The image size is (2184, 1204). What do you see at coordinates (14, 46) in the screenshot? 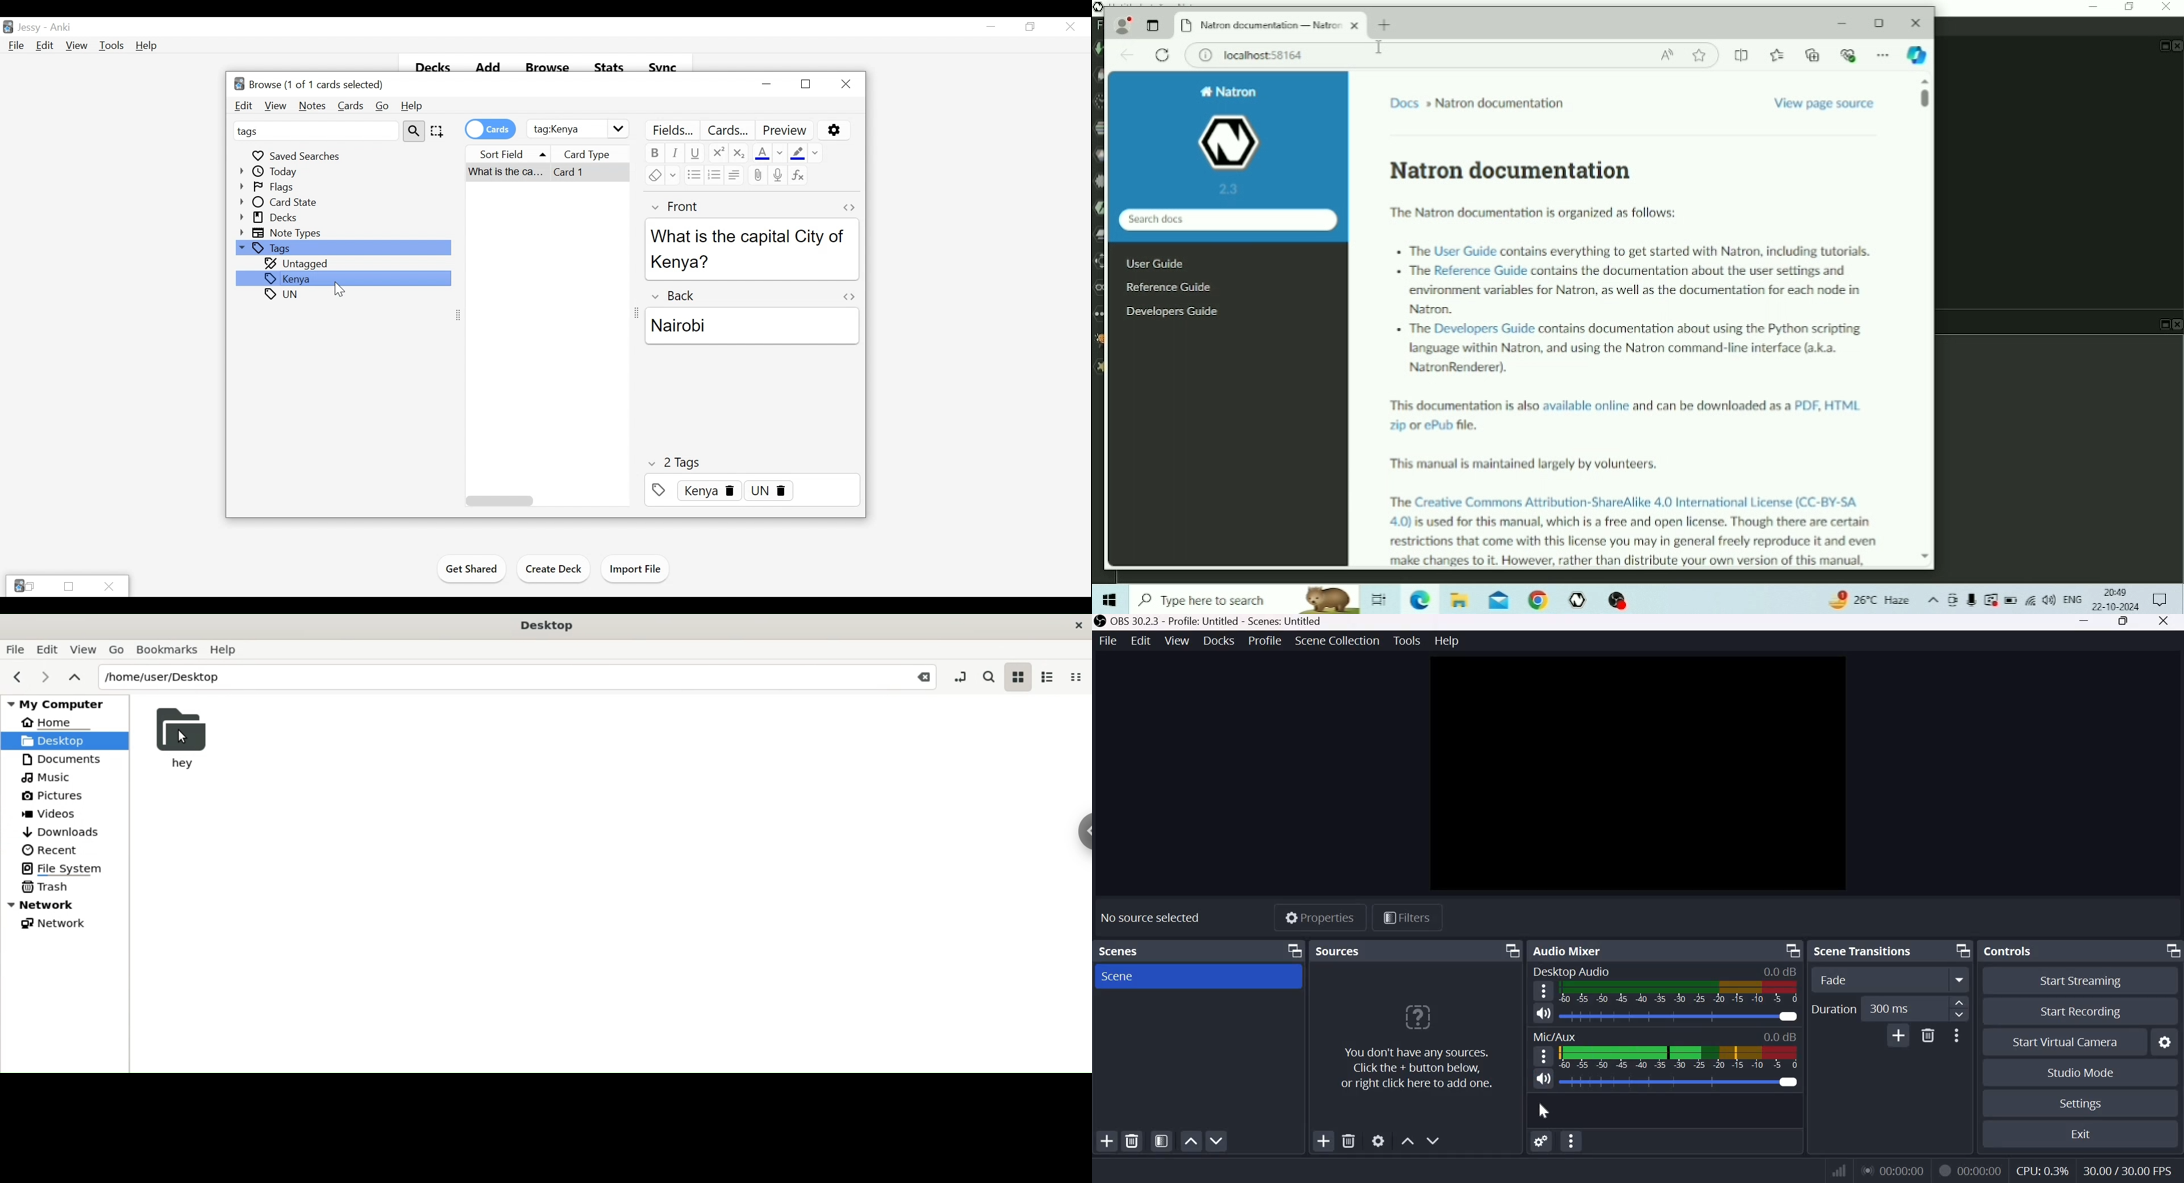
I see `File` at bounding box center [14, 46].